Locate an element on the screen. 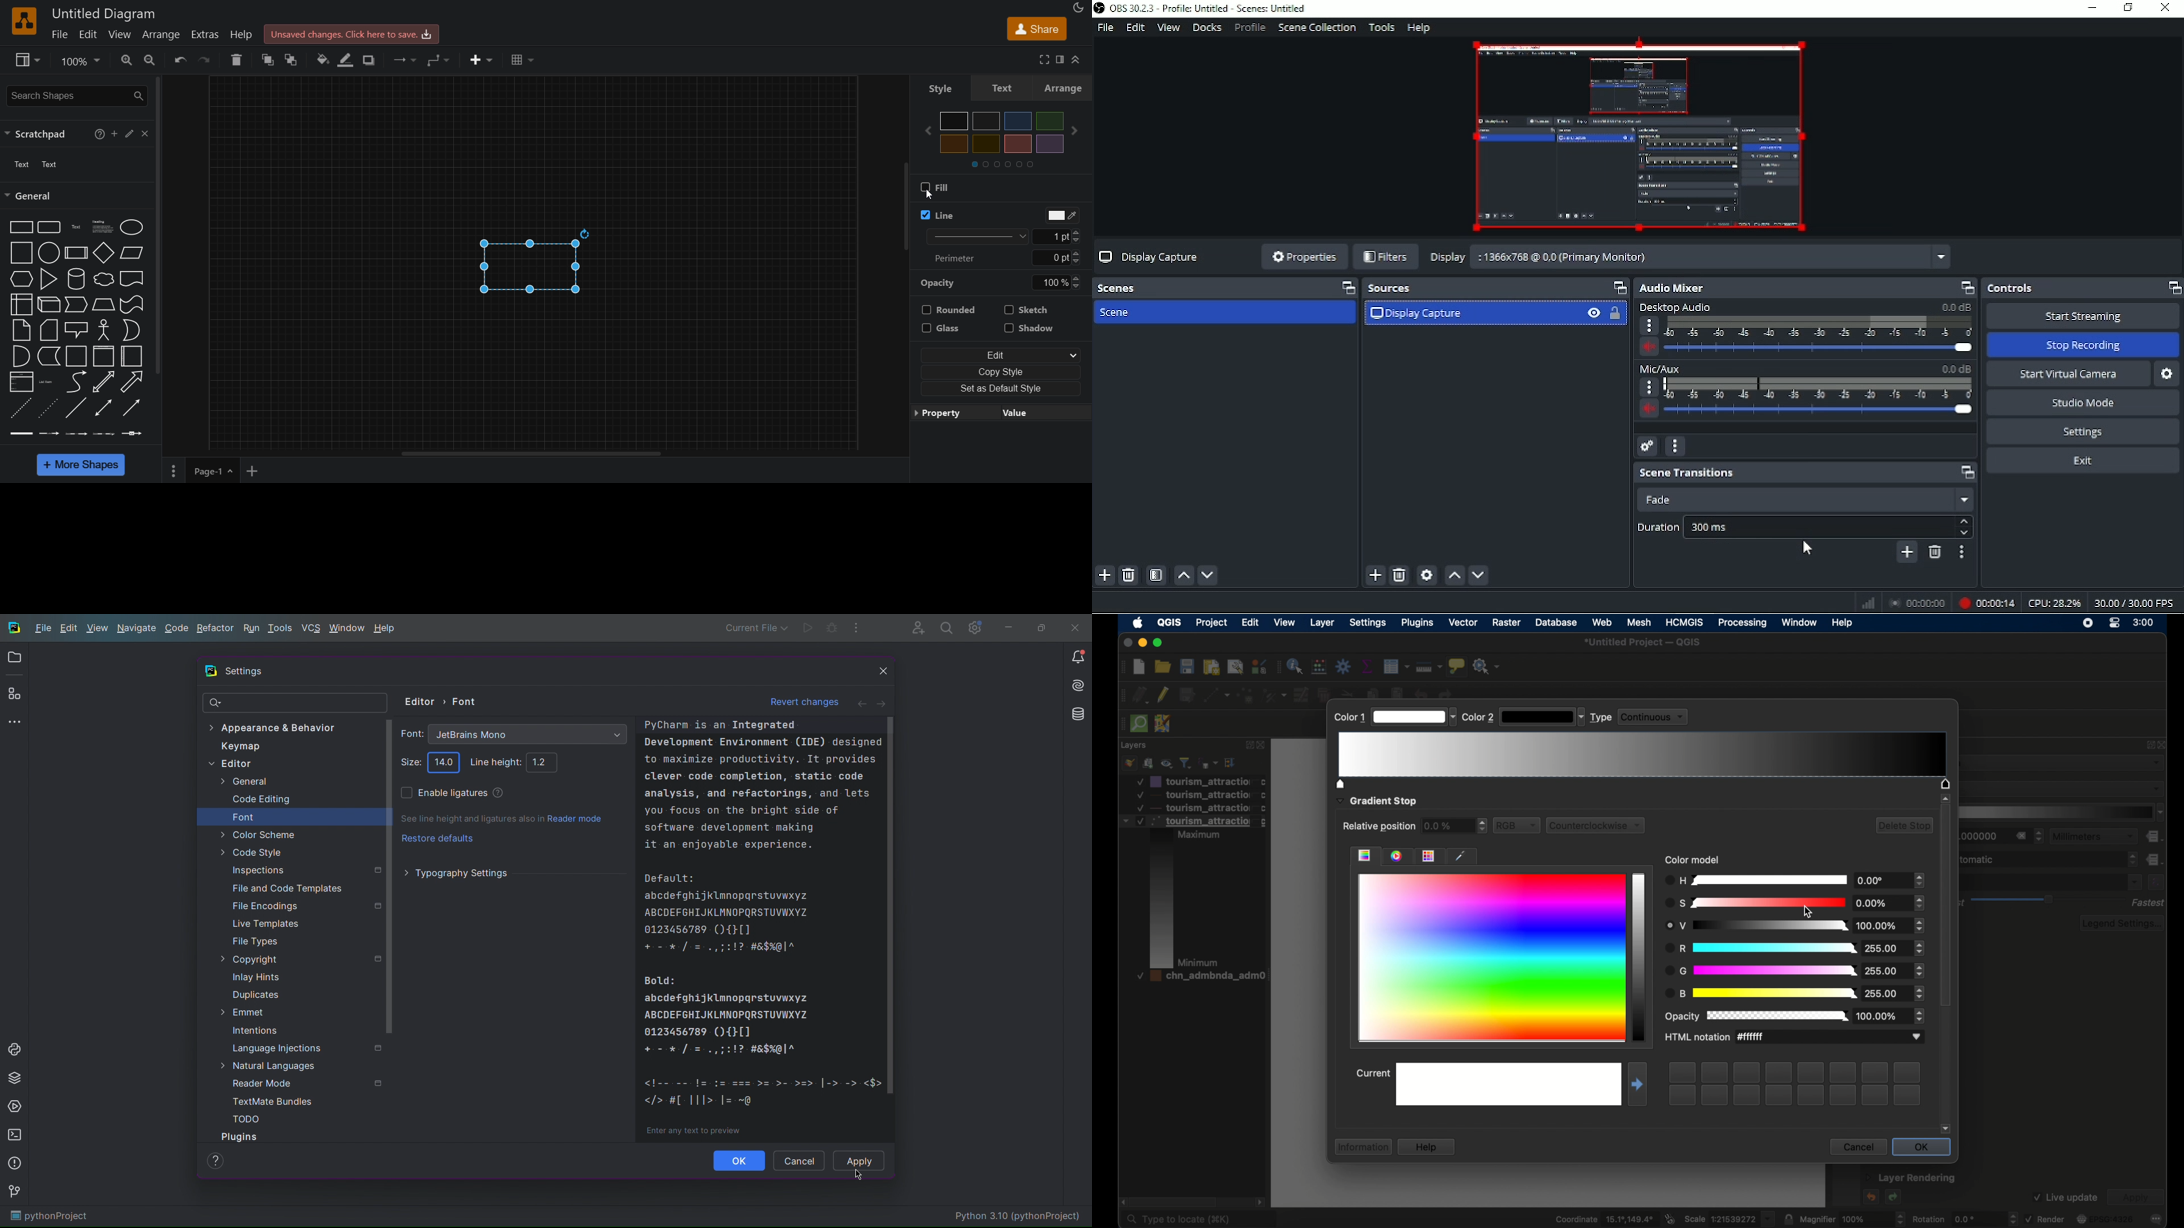 Image resolution: width=2184 pixels, height=1232 pixels. Add scene is located at coordinates (1107, 576).